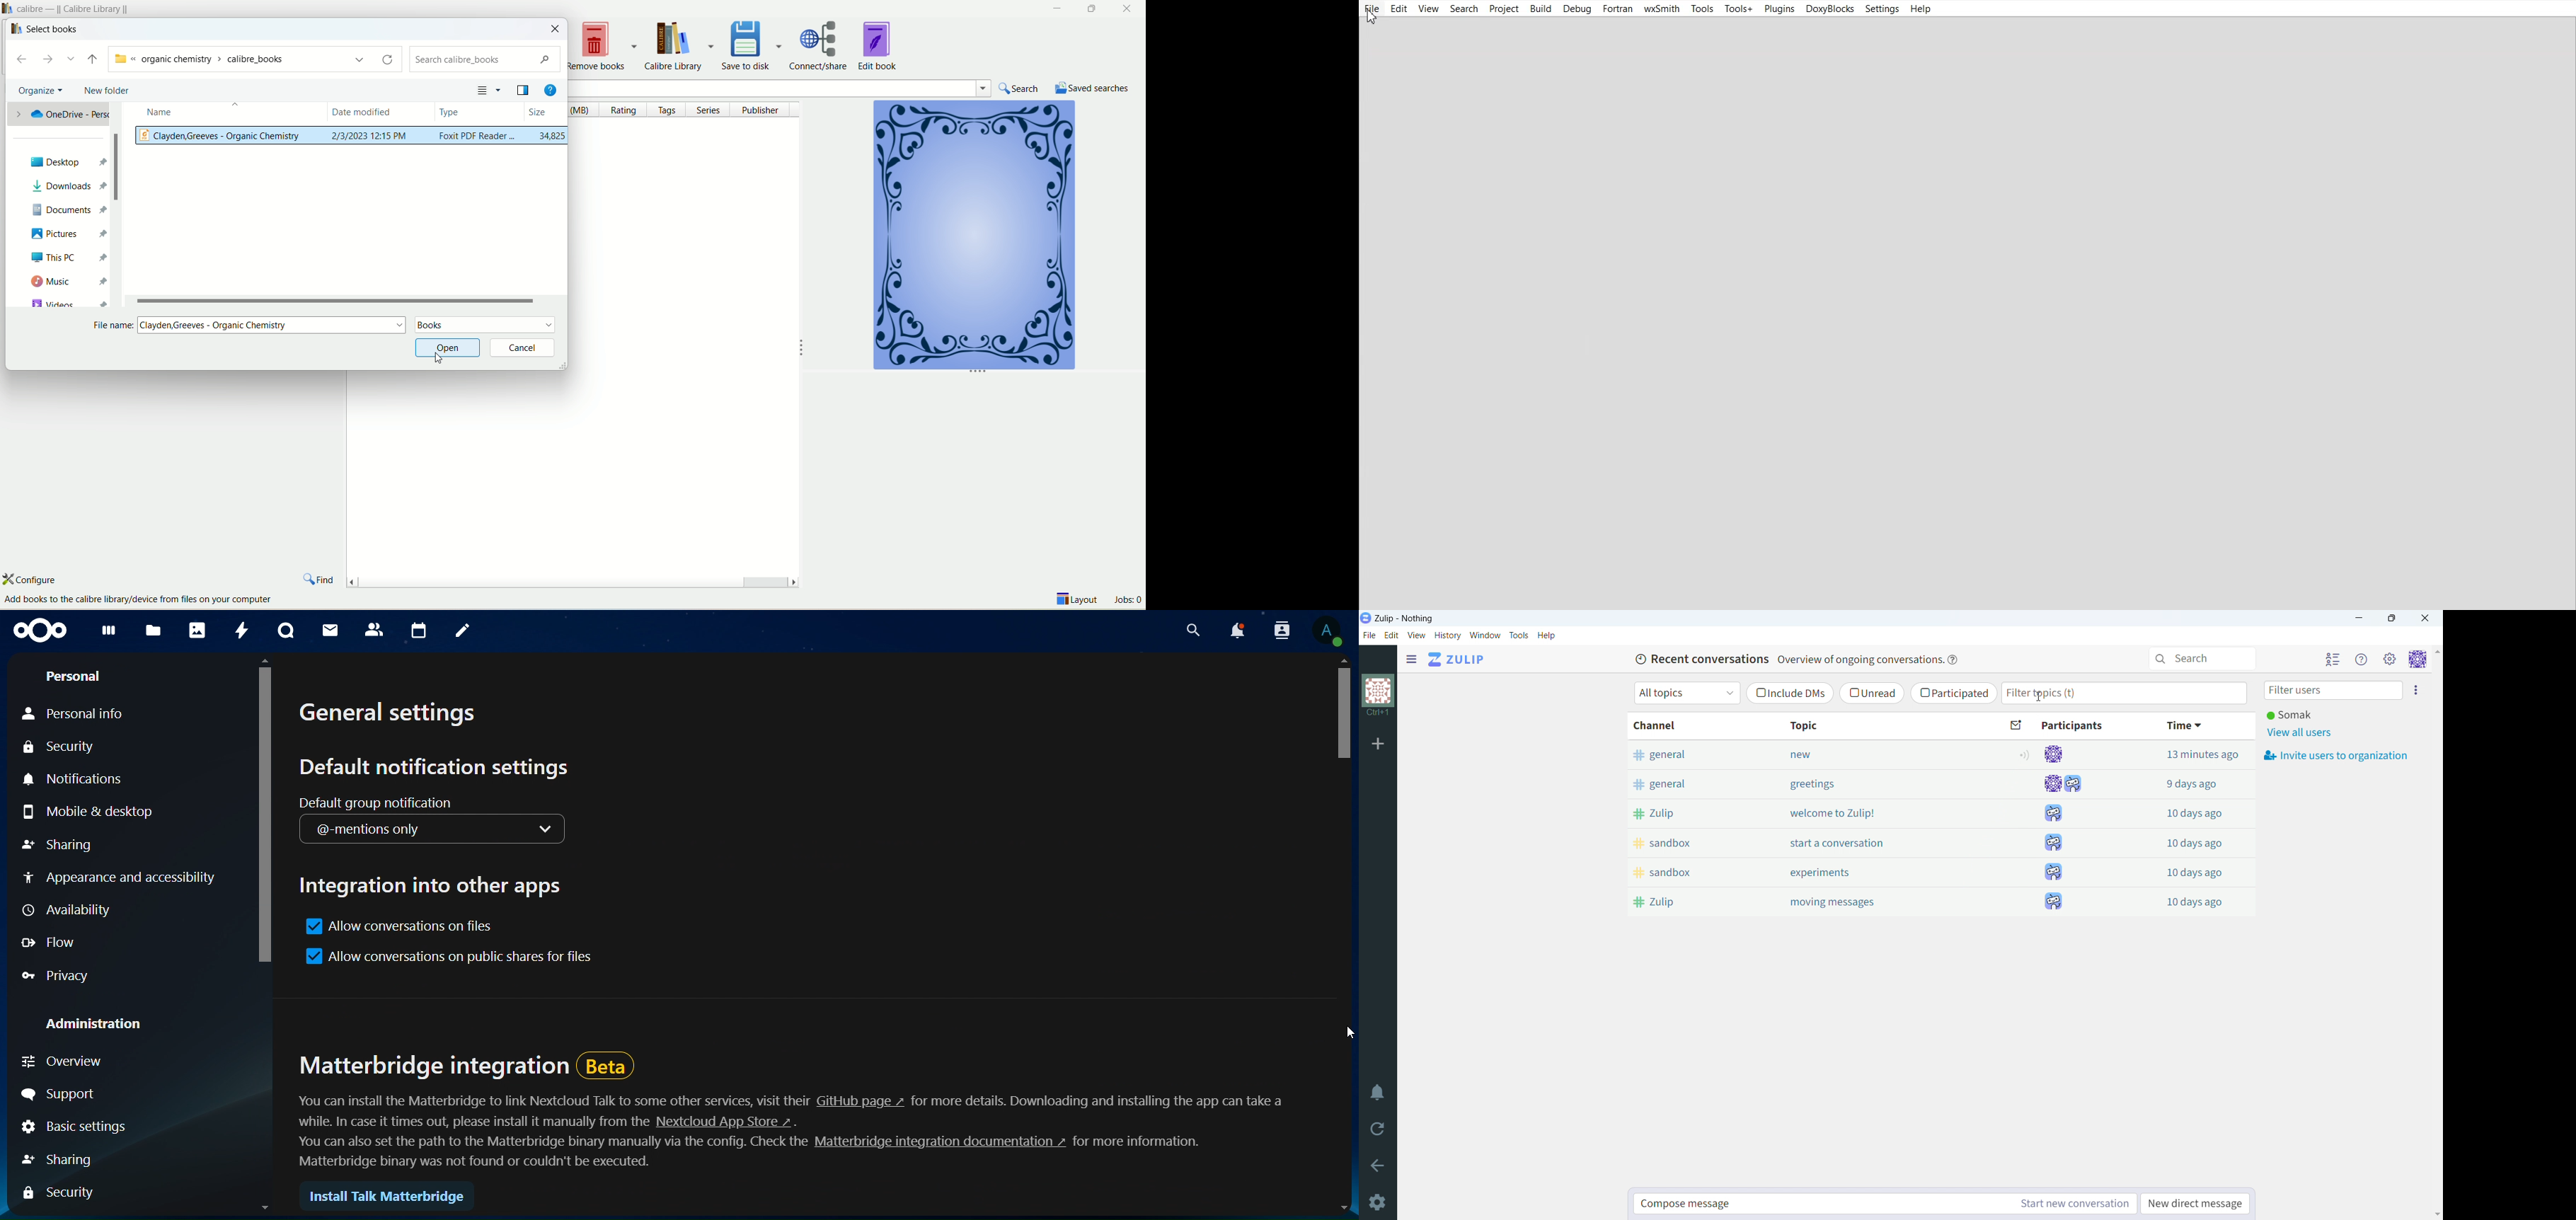 This screenshot has width=2576, height=1232. I want to click on allow conversations on files, so click(404, 929).